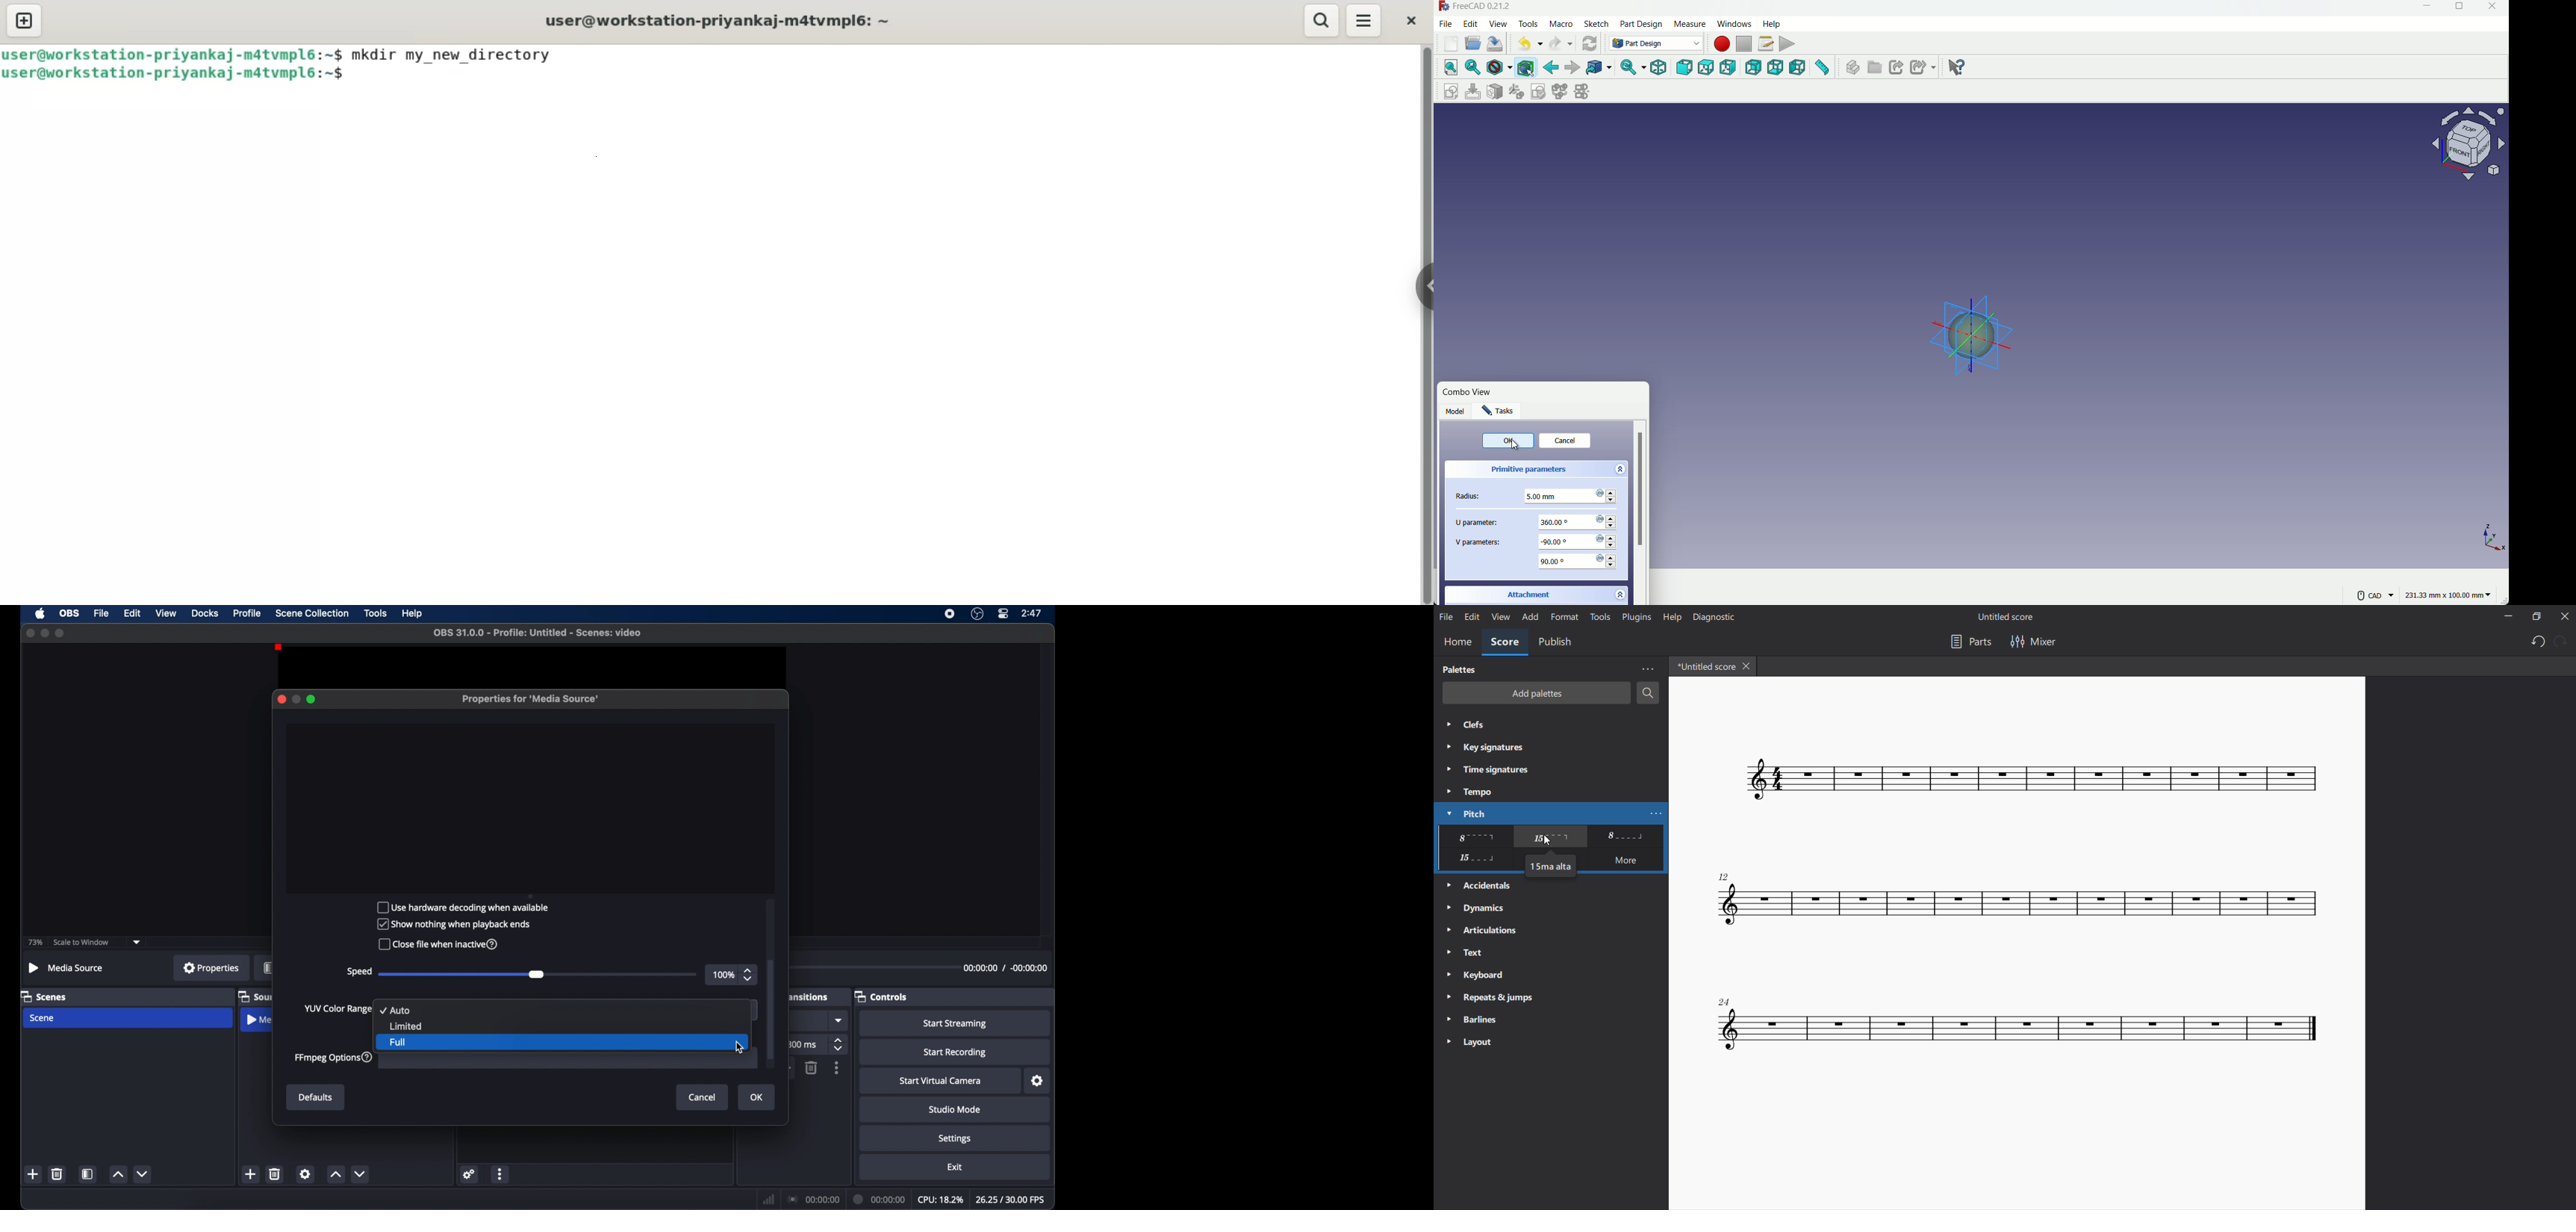  Describe the element at coordinates (1487, 747) in the screenshot. I see `key signatures` at that location.